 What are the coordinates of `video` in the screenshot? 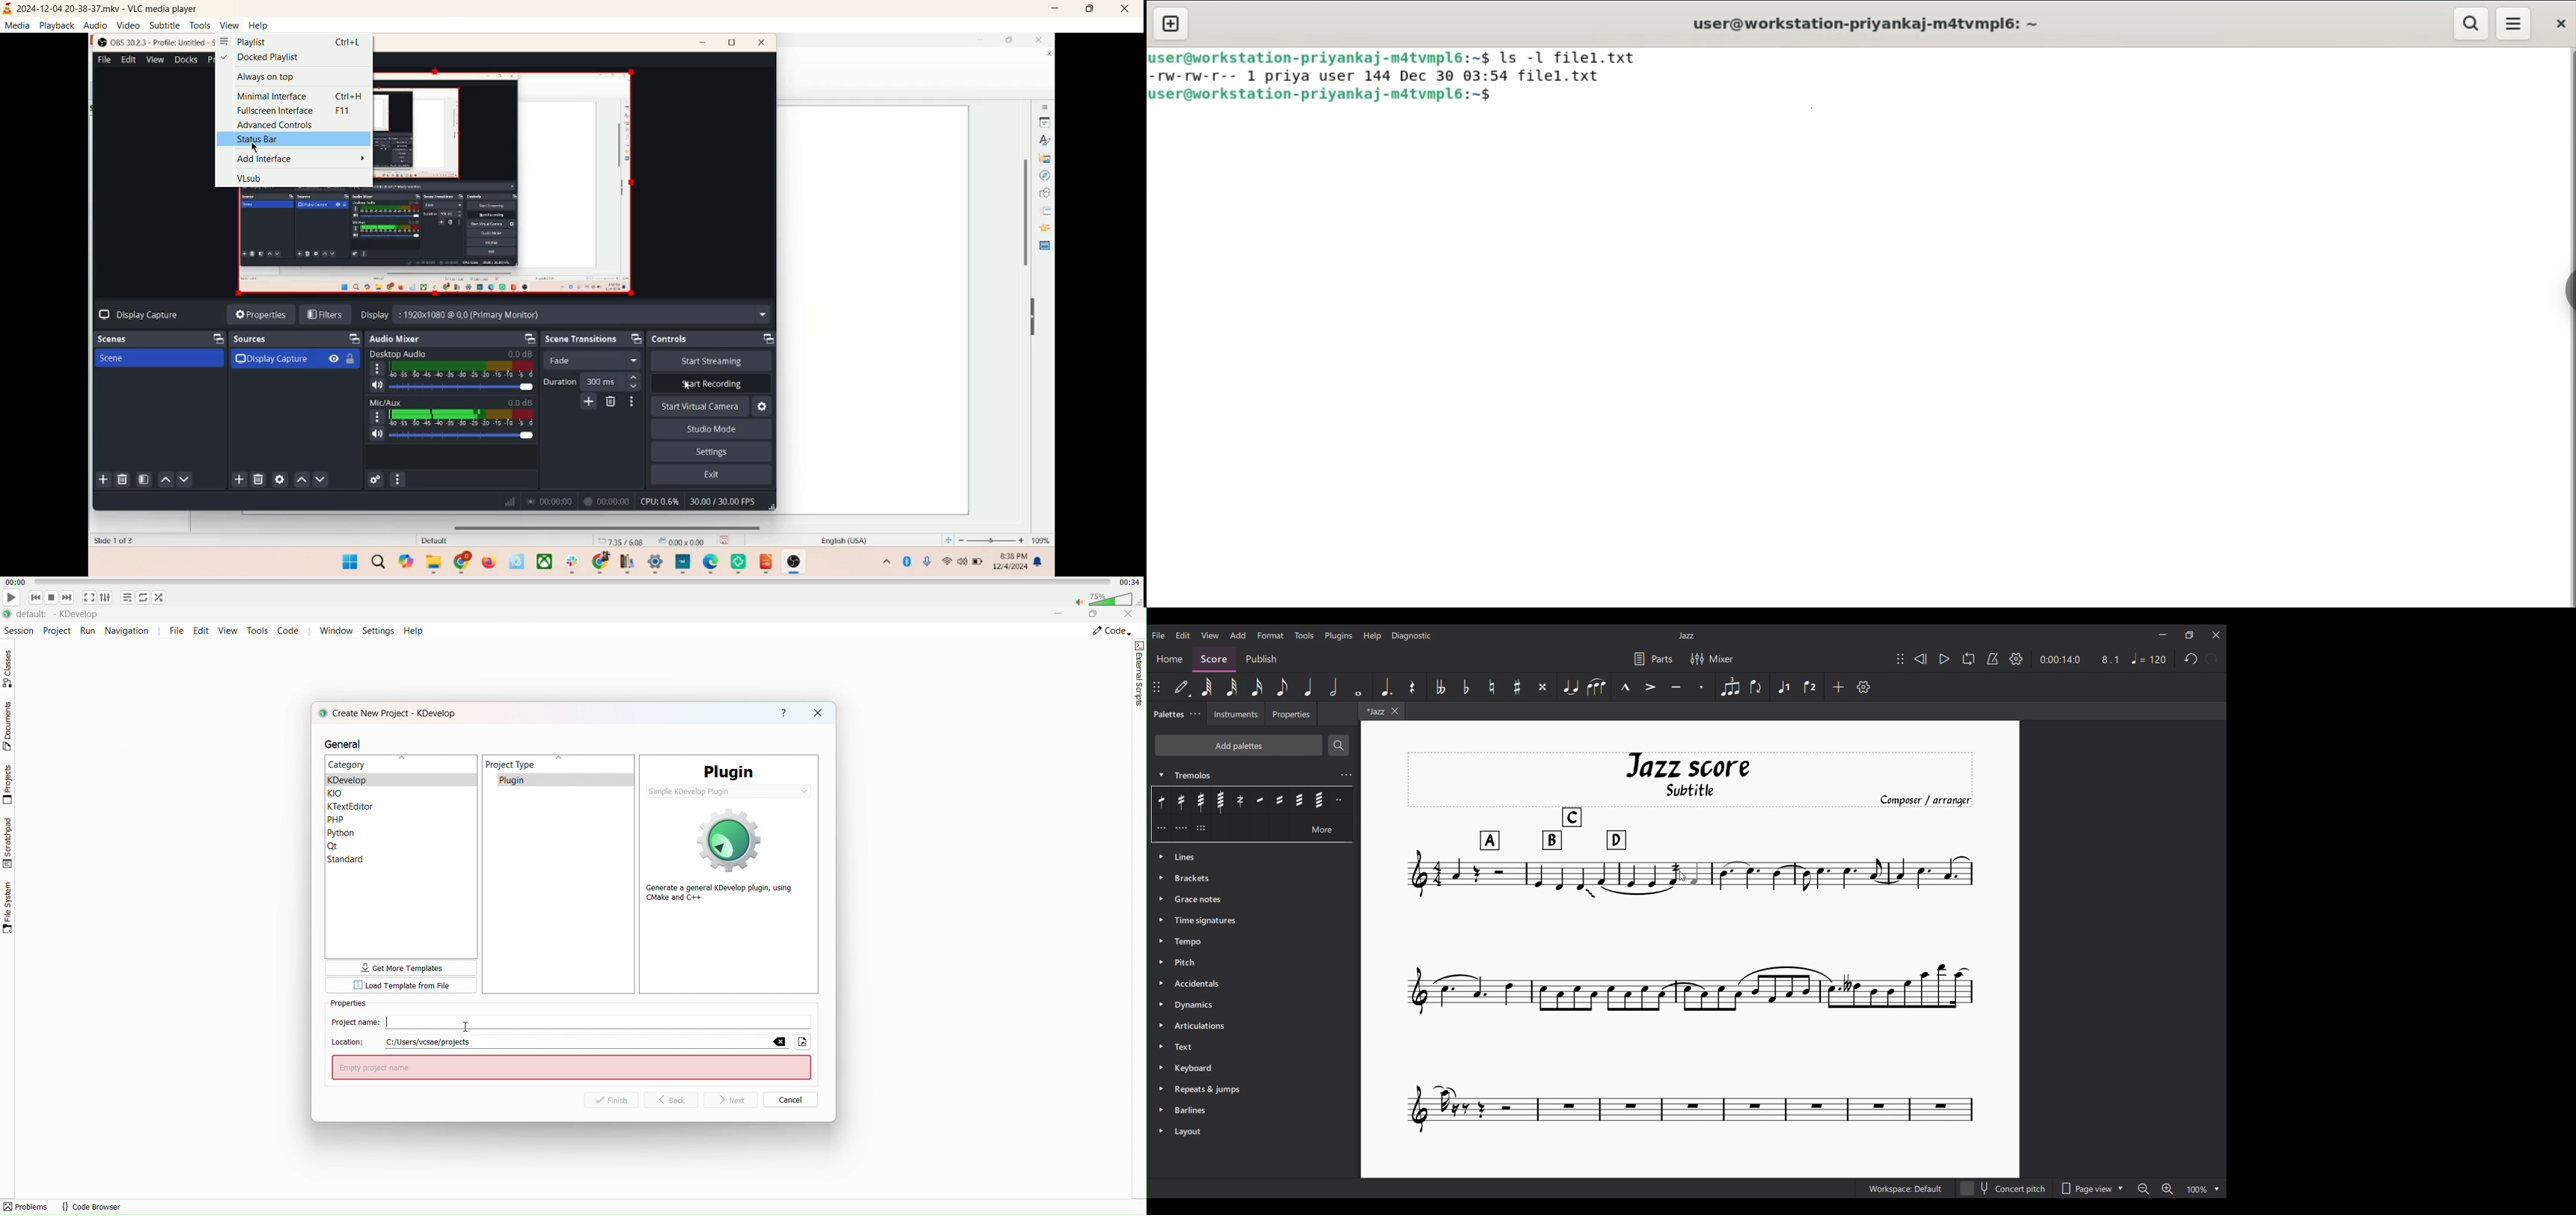 It's located at (129, 26).